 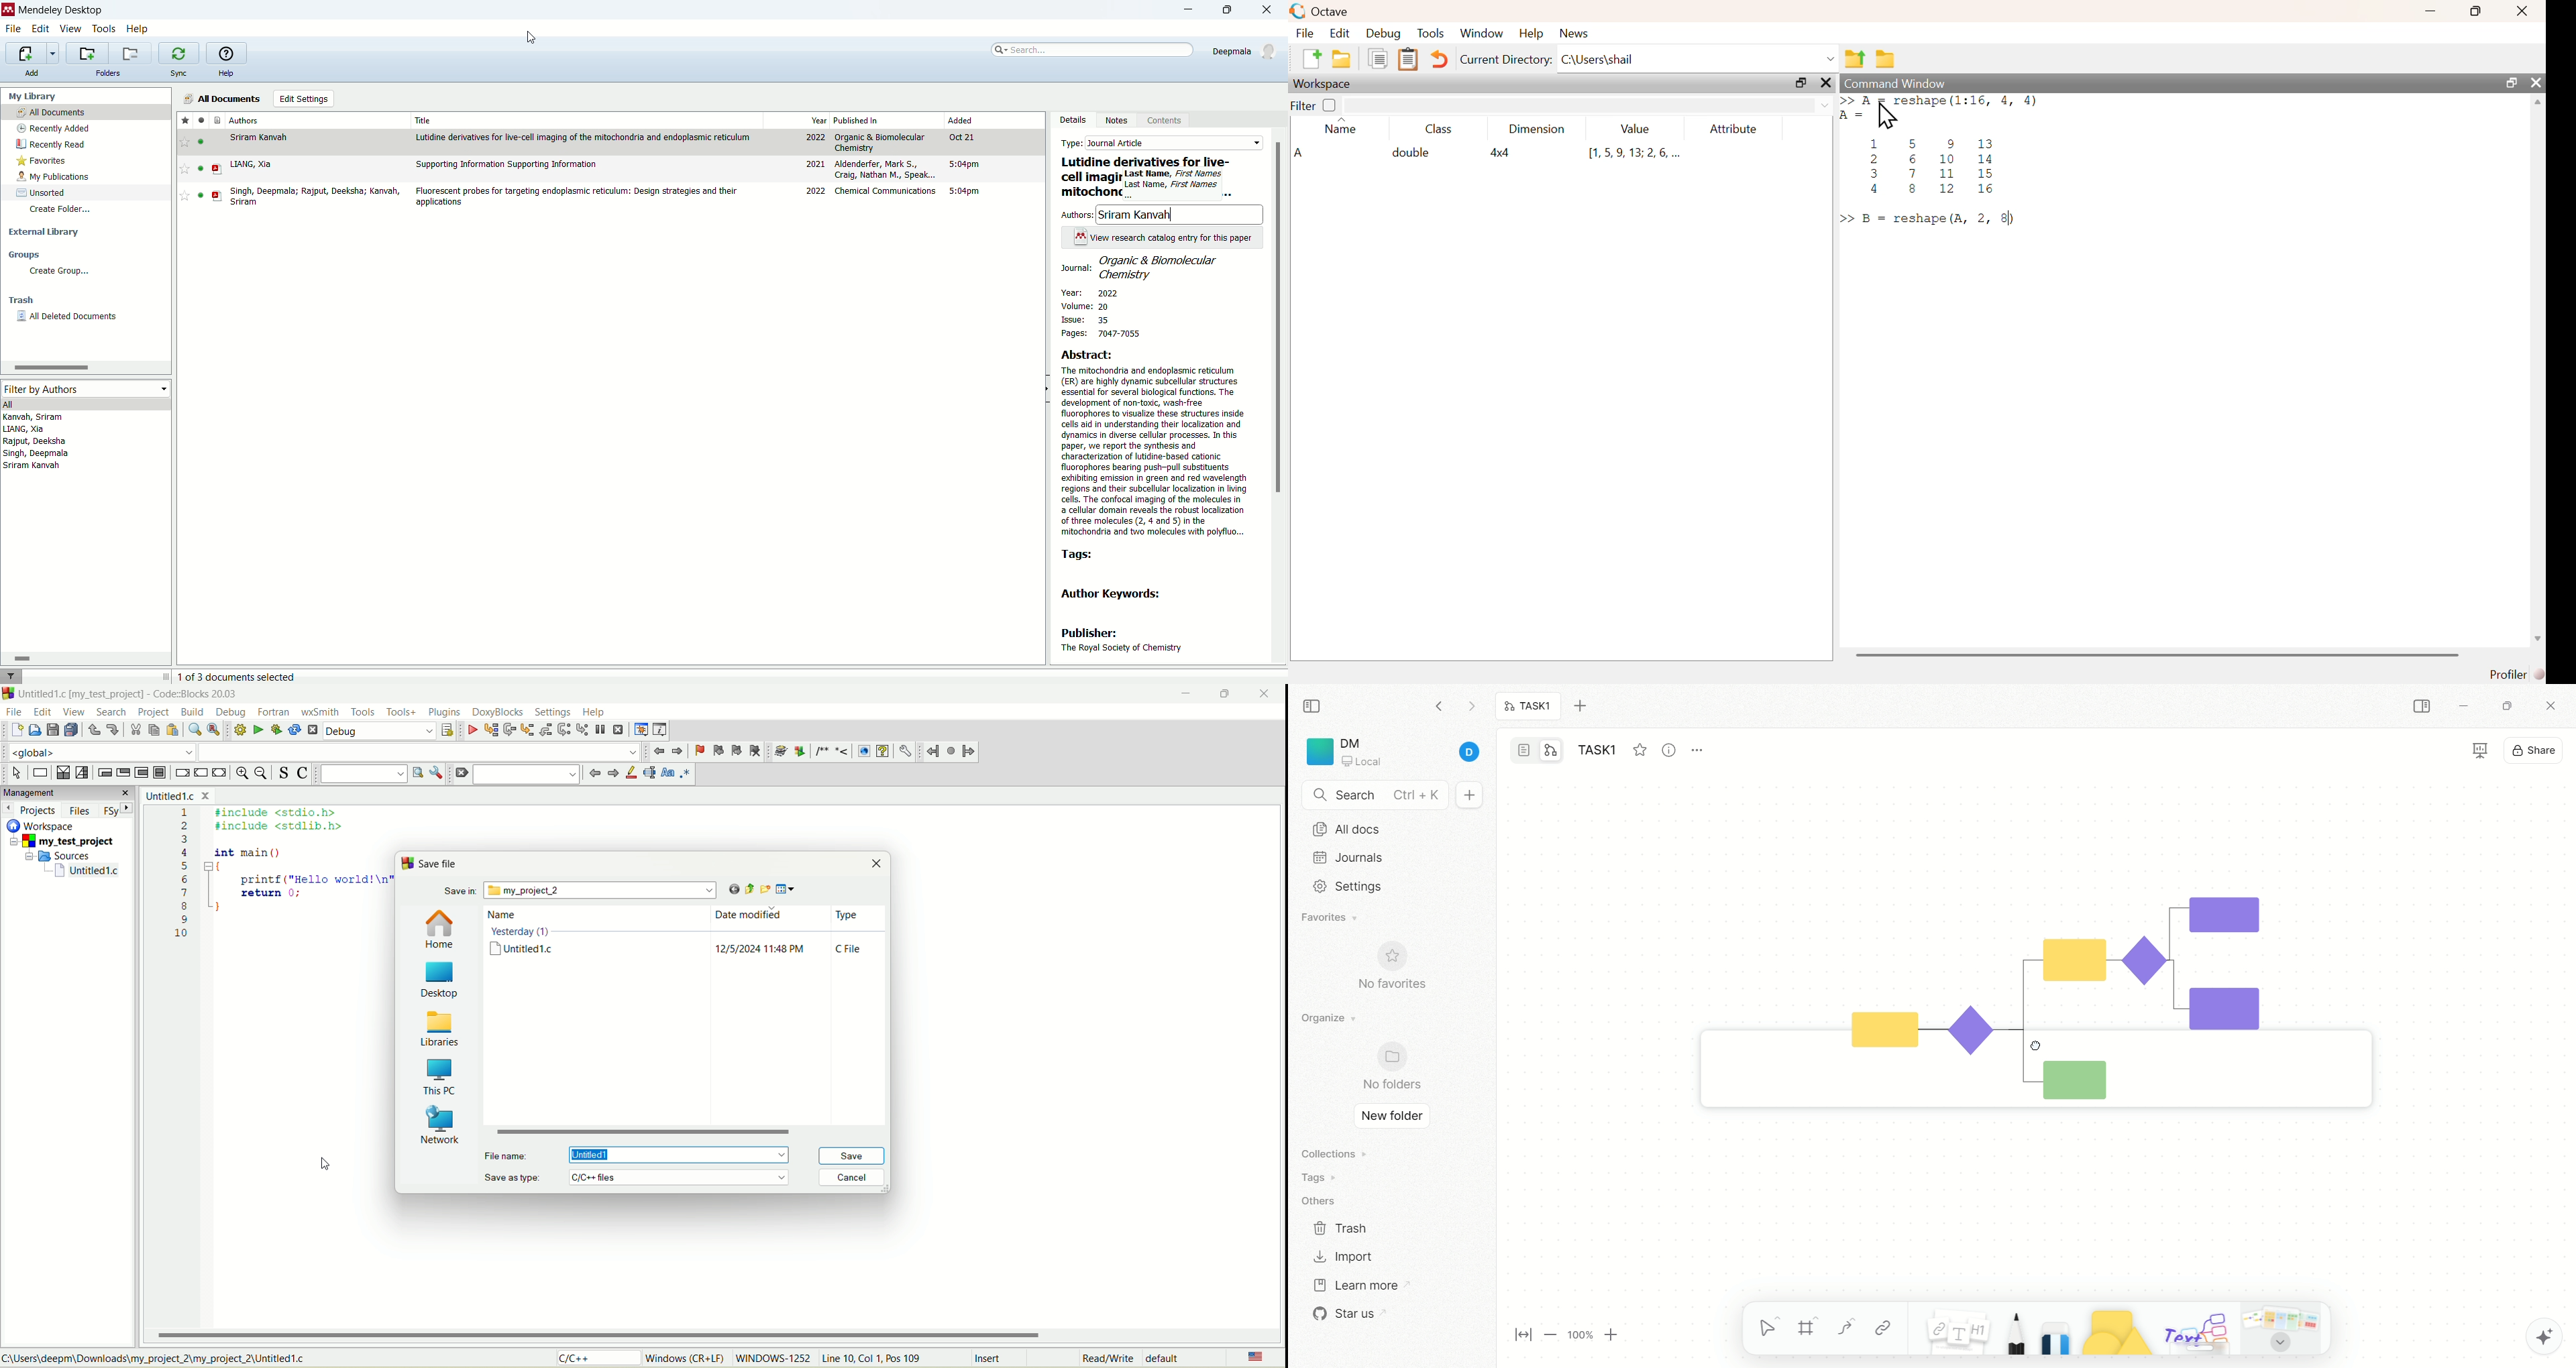 I want to click on all documents, so click(x=88, y=113).